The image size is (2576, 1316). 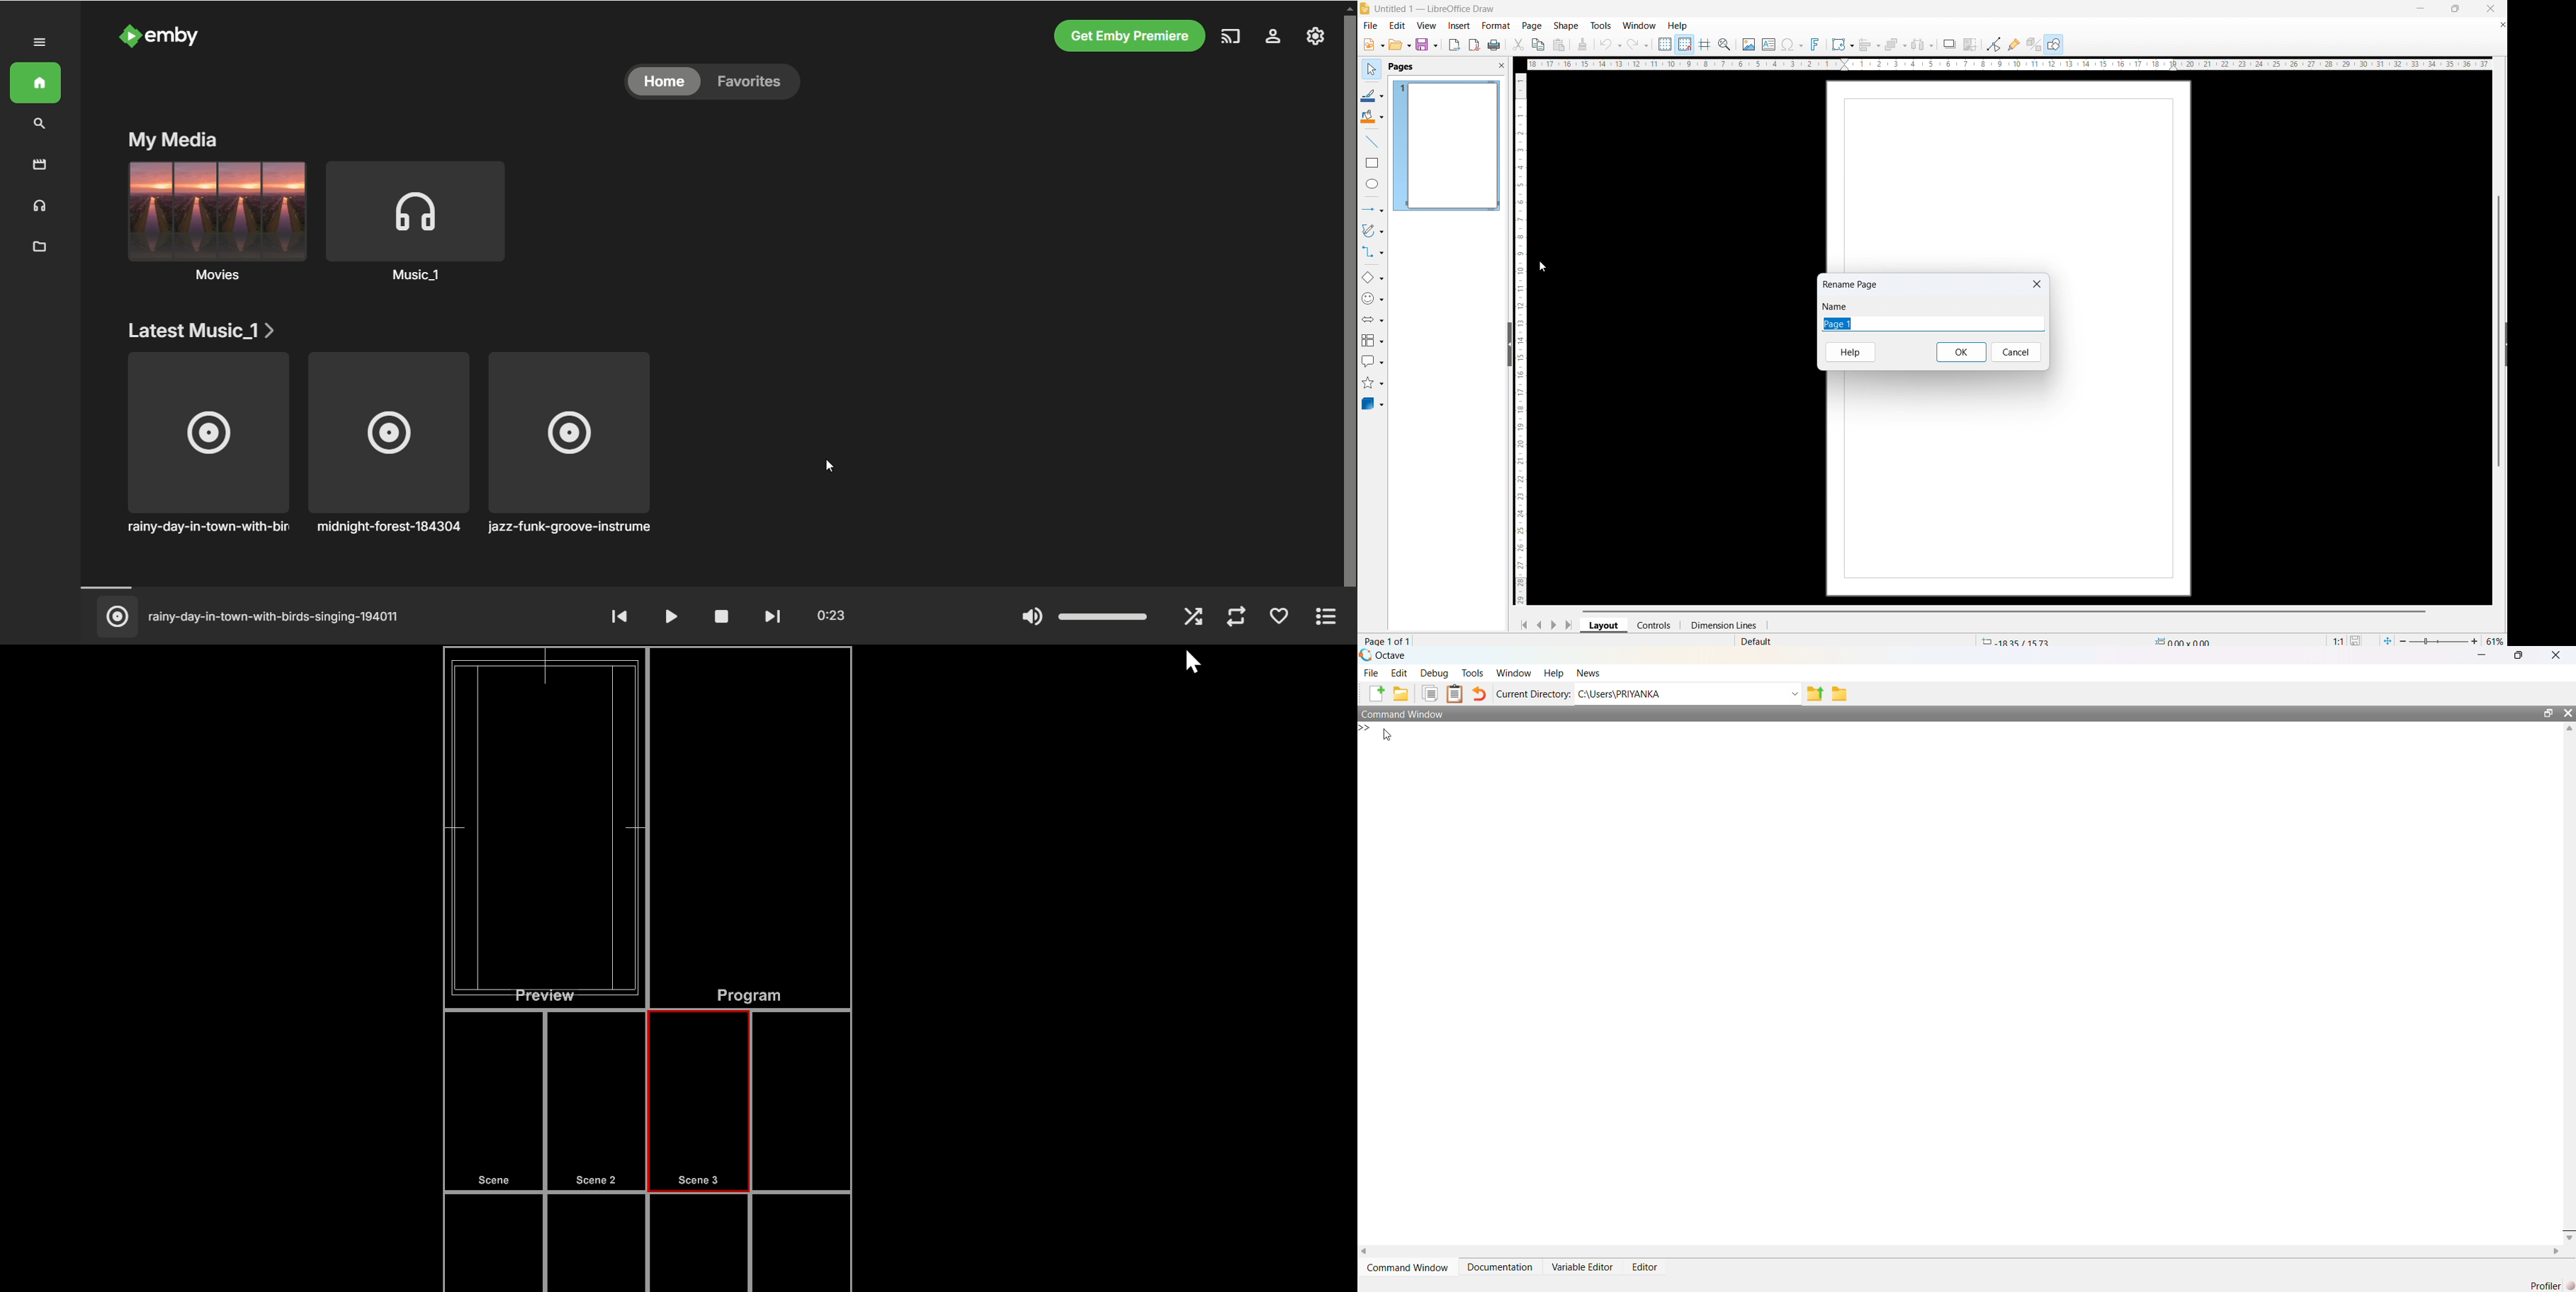 I want to click on tools, so click(x=1600, y=25).